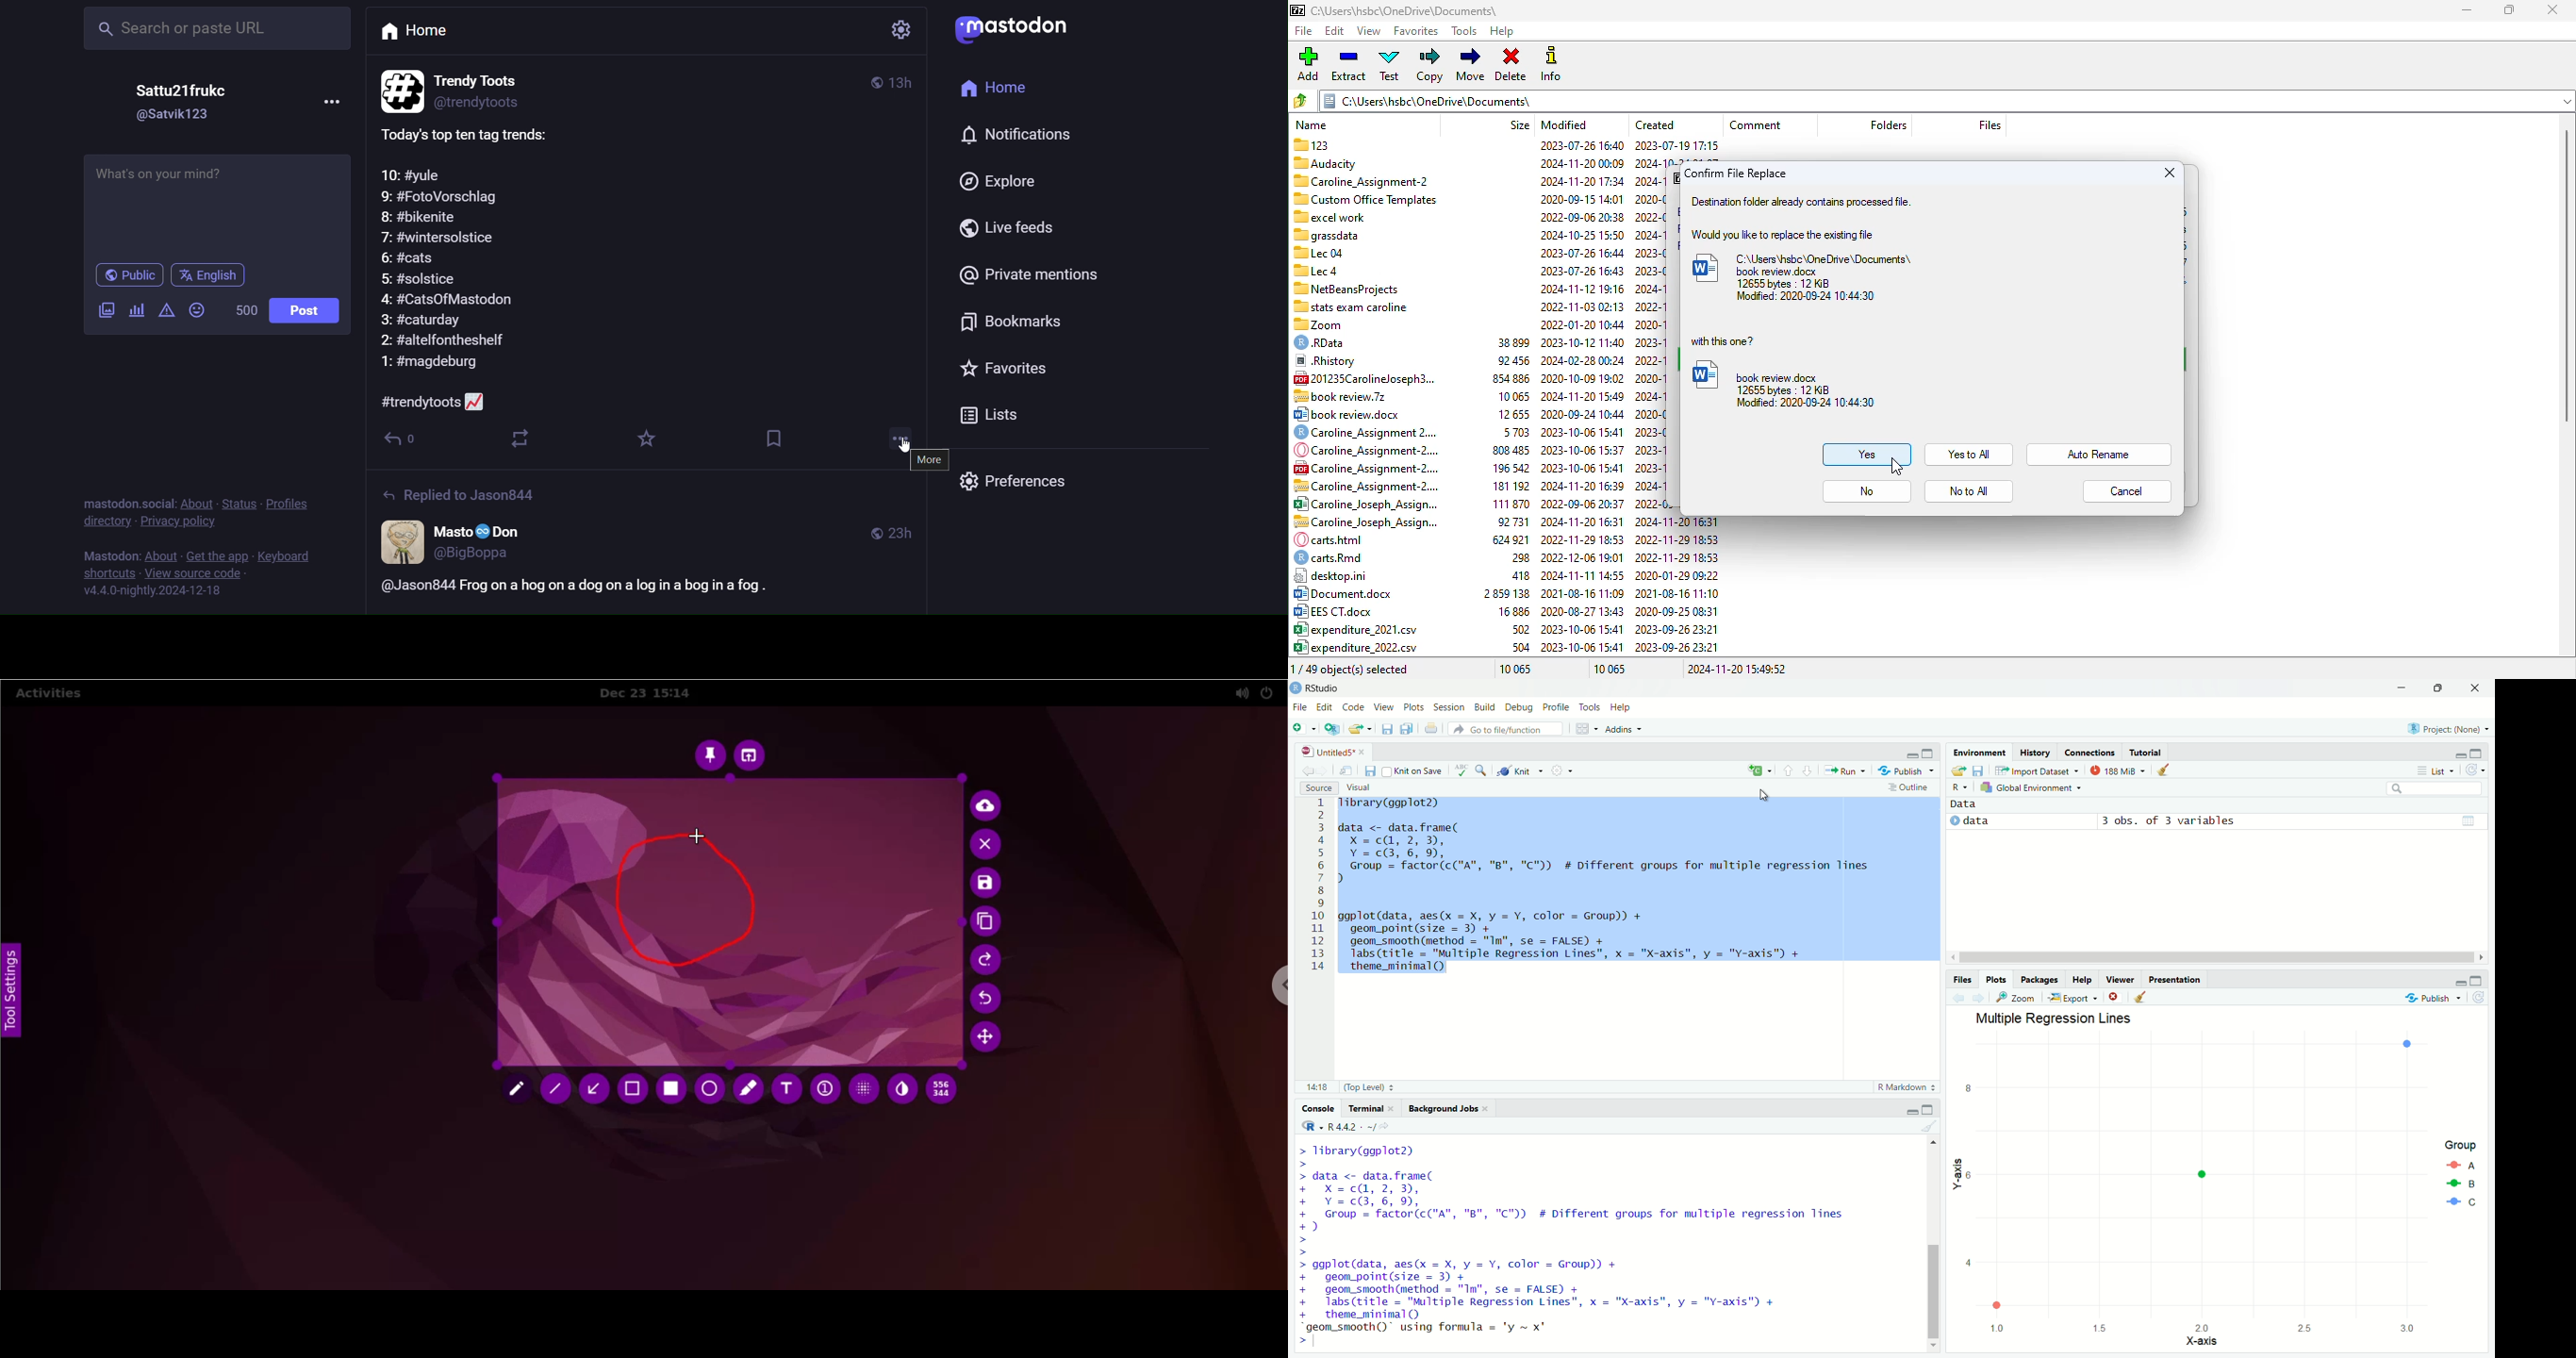 Image resolution: width=2576 pixels, height=1372 pixels. Describe the element at coordinates (1848, 770) in the screenshot. I see `Run +` at that location.